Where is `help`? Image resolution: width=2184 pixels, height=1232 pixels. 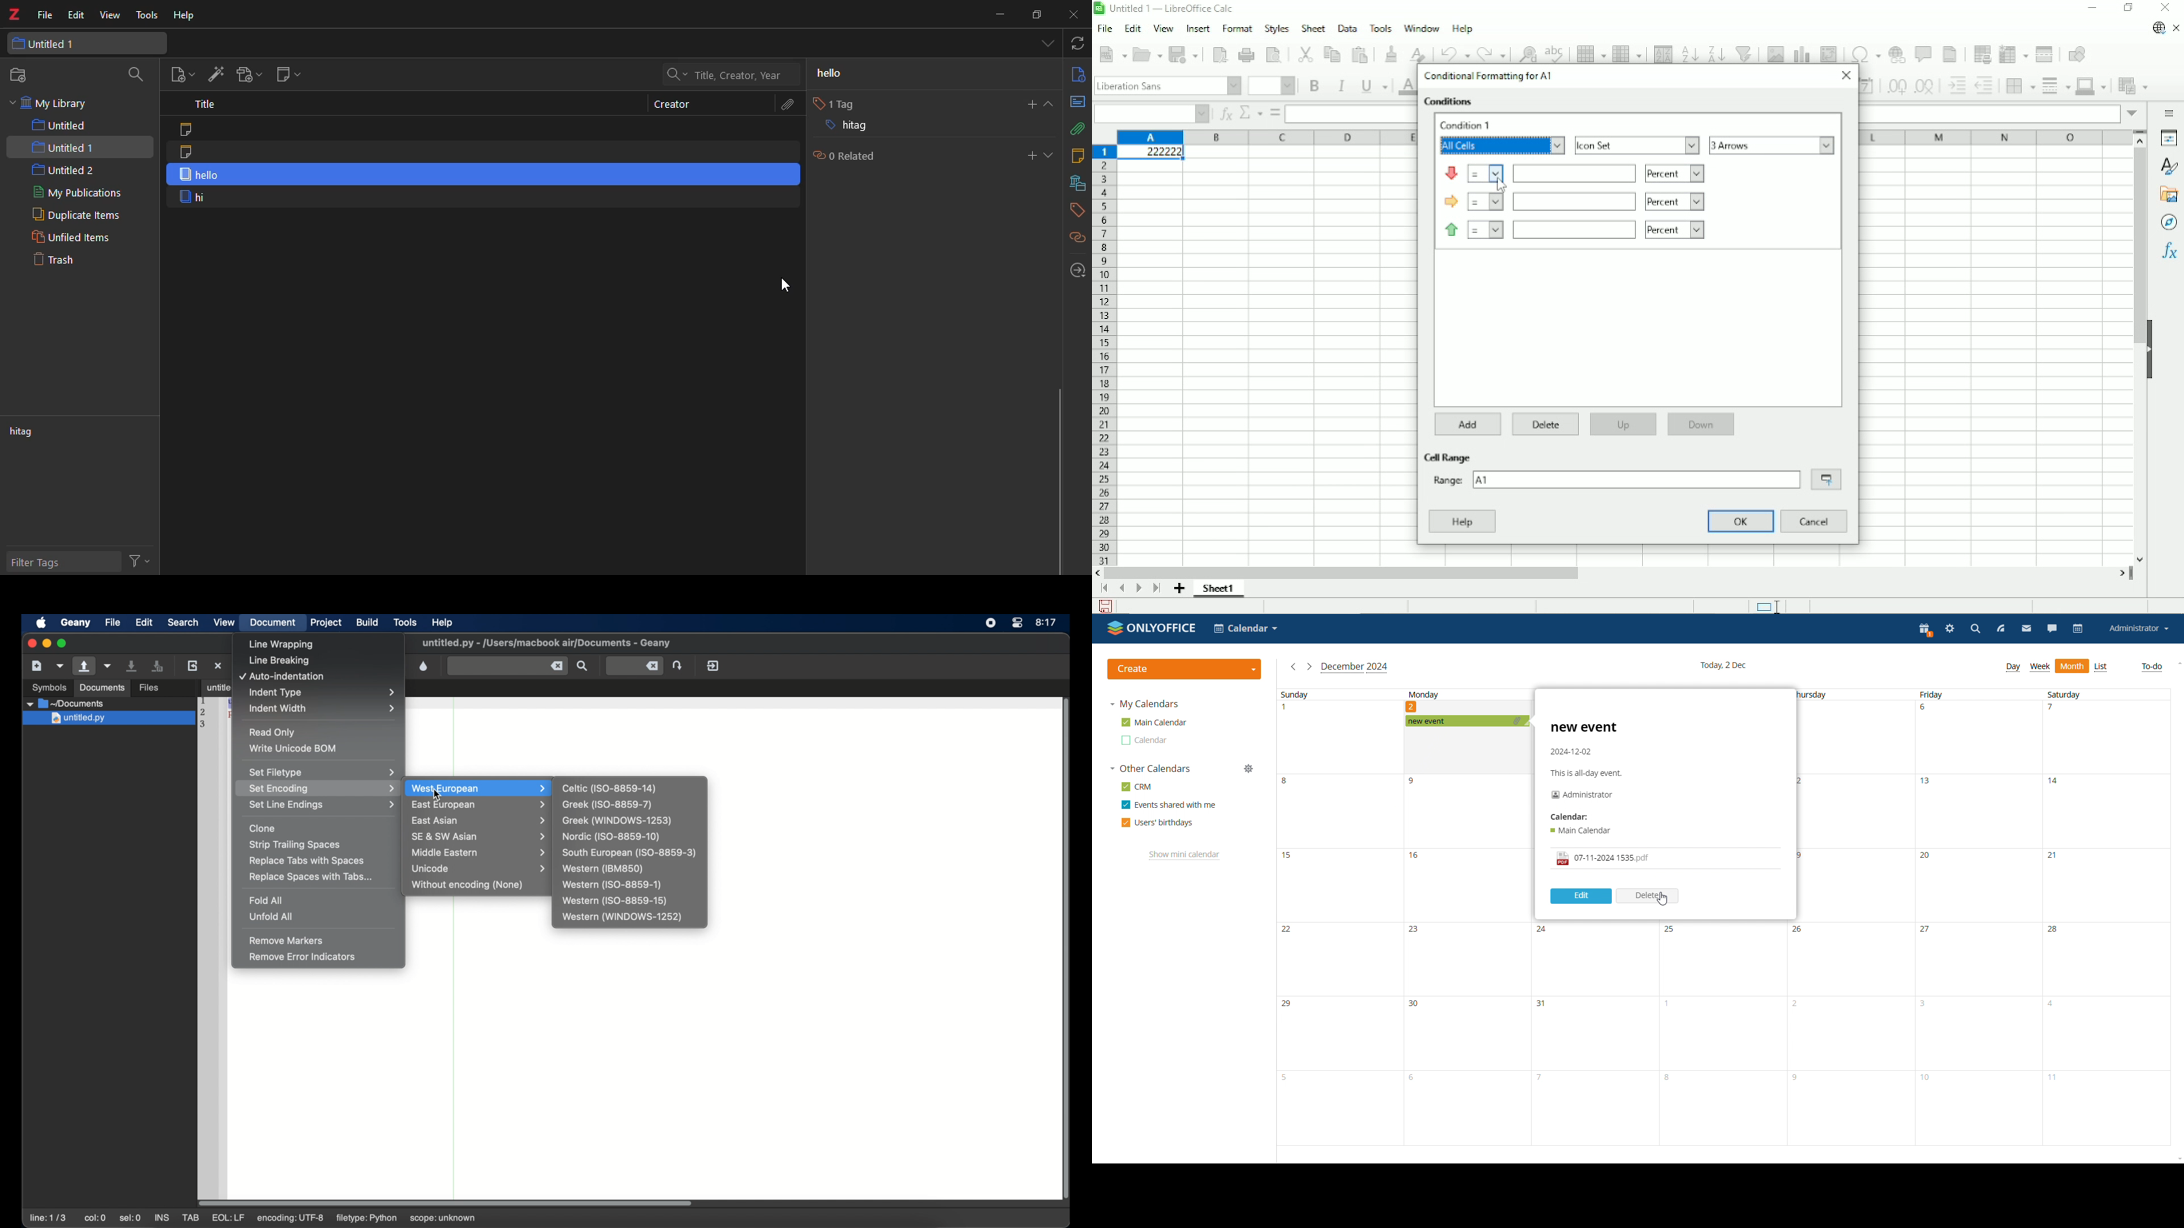
help is located at coordinates (187, 15).